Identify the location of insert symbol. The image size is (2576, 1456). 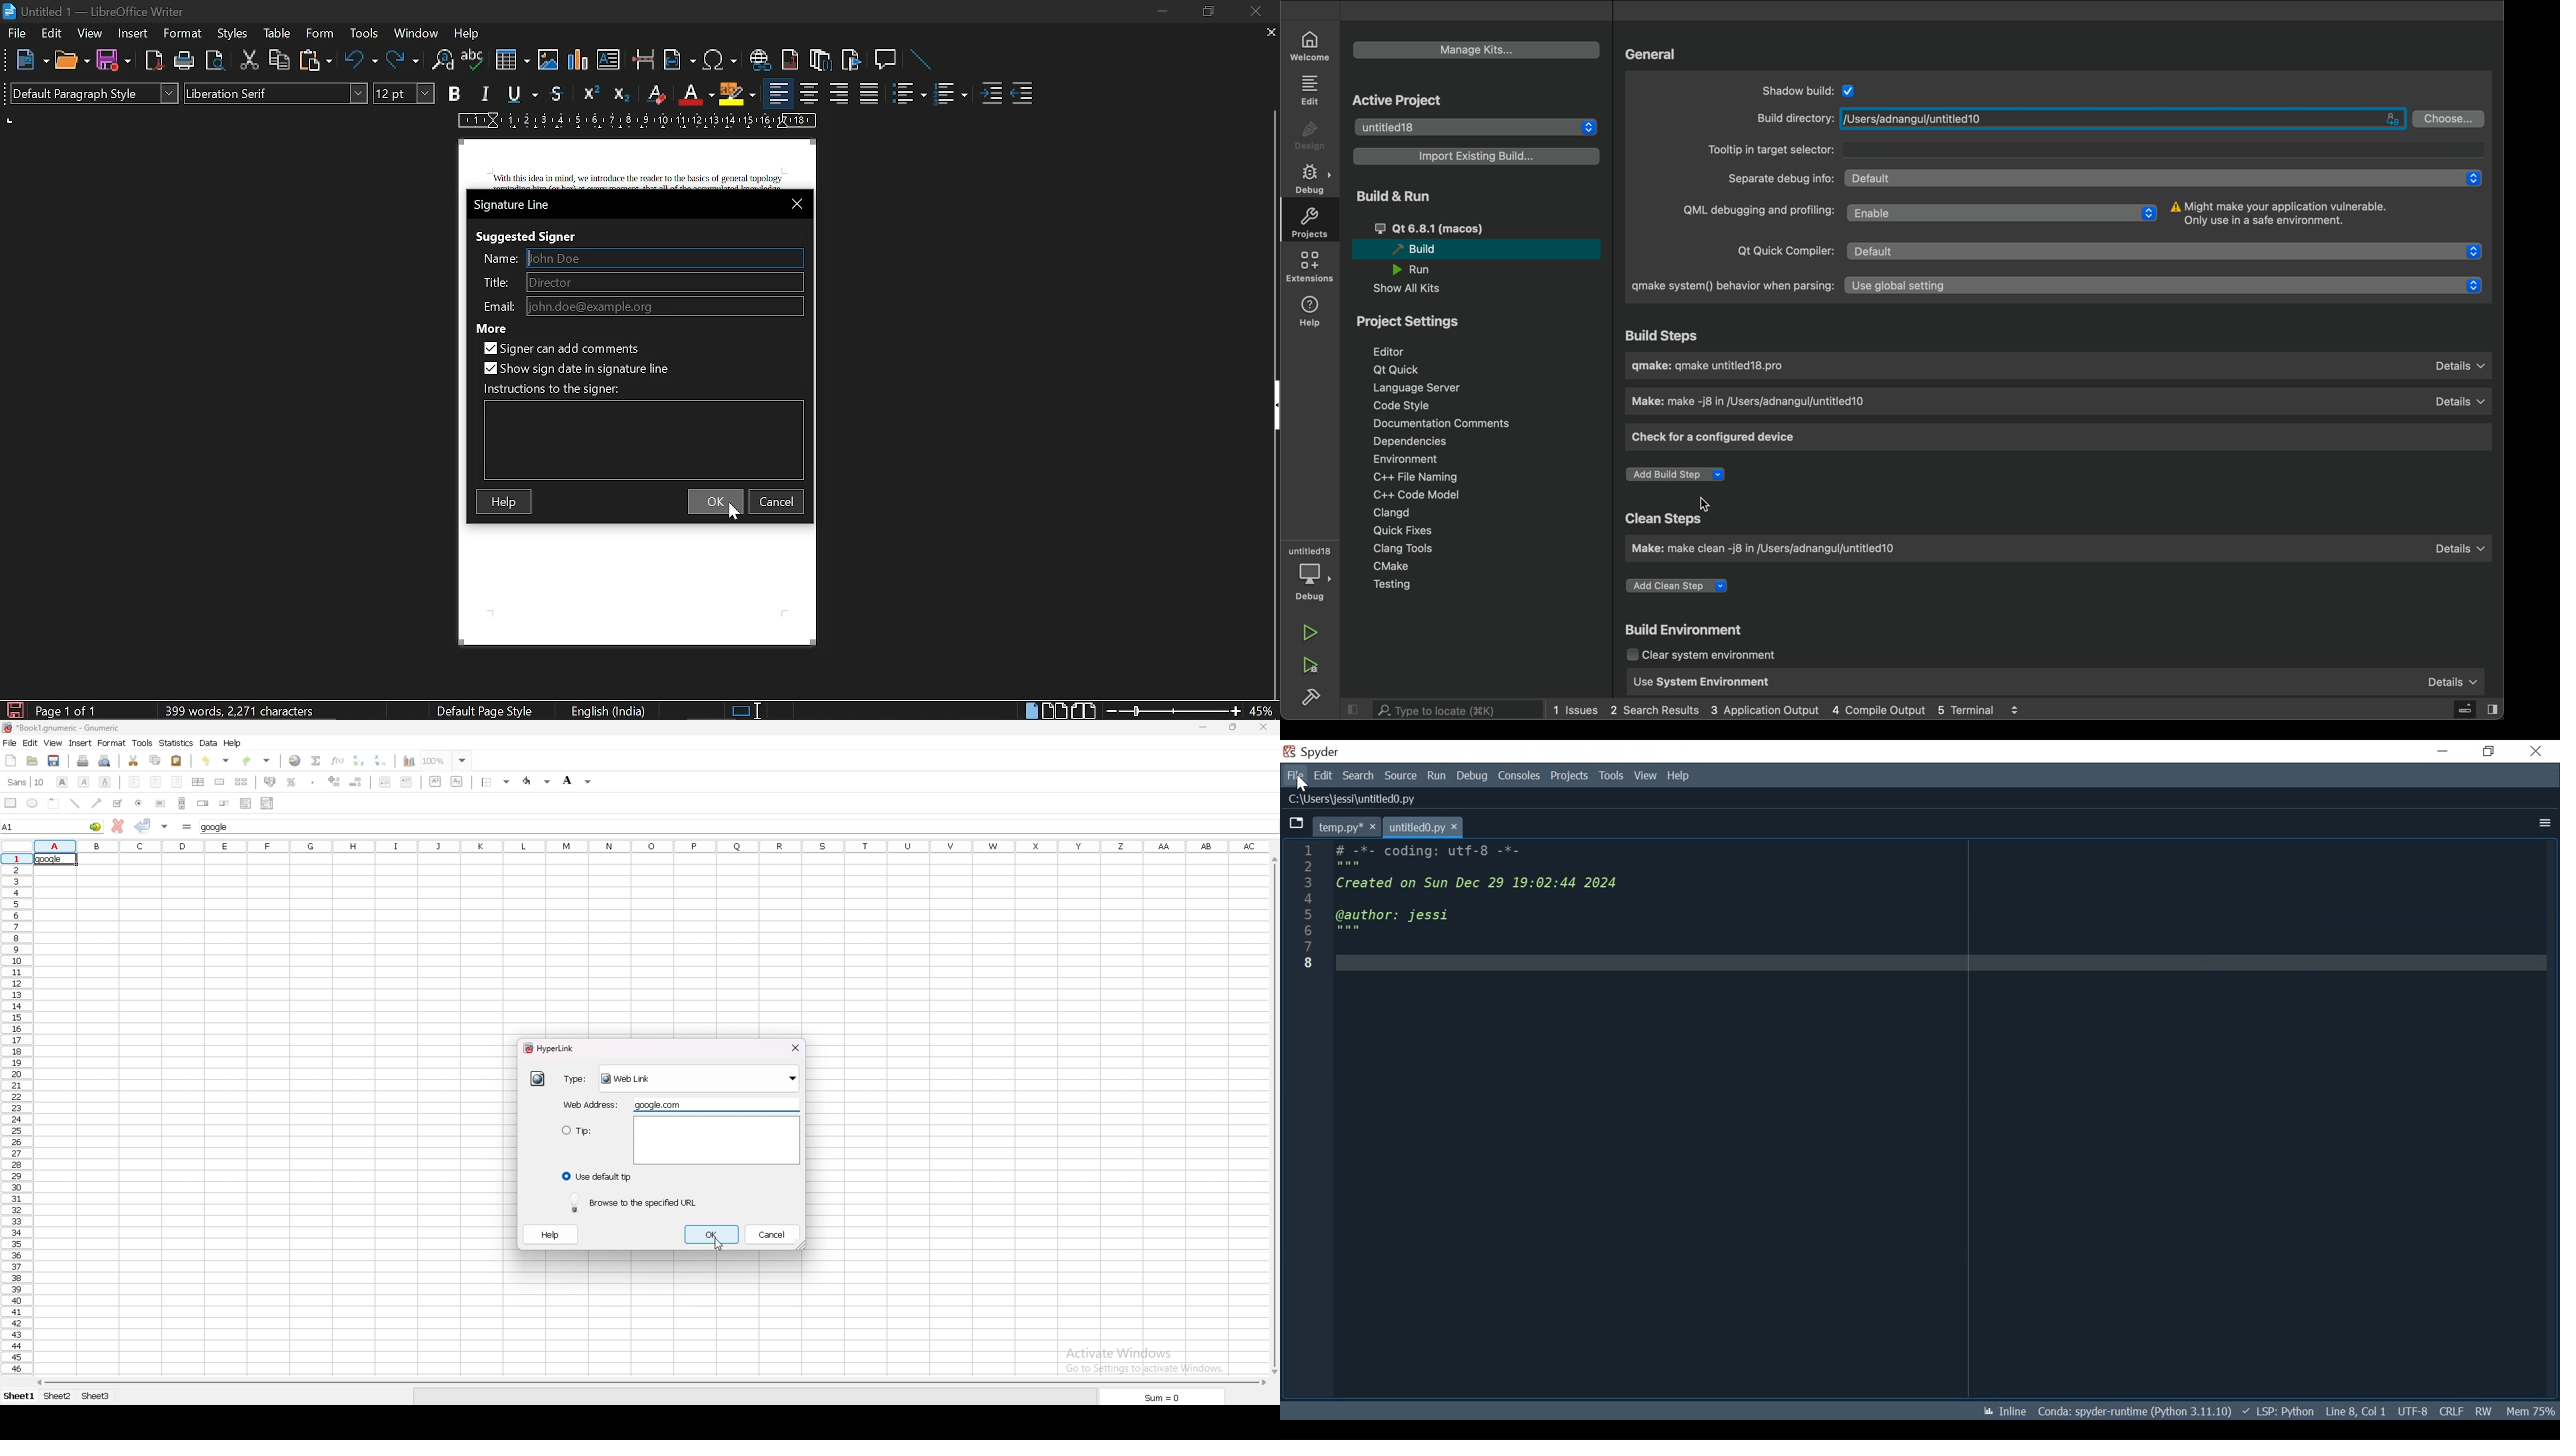
(718, 60).